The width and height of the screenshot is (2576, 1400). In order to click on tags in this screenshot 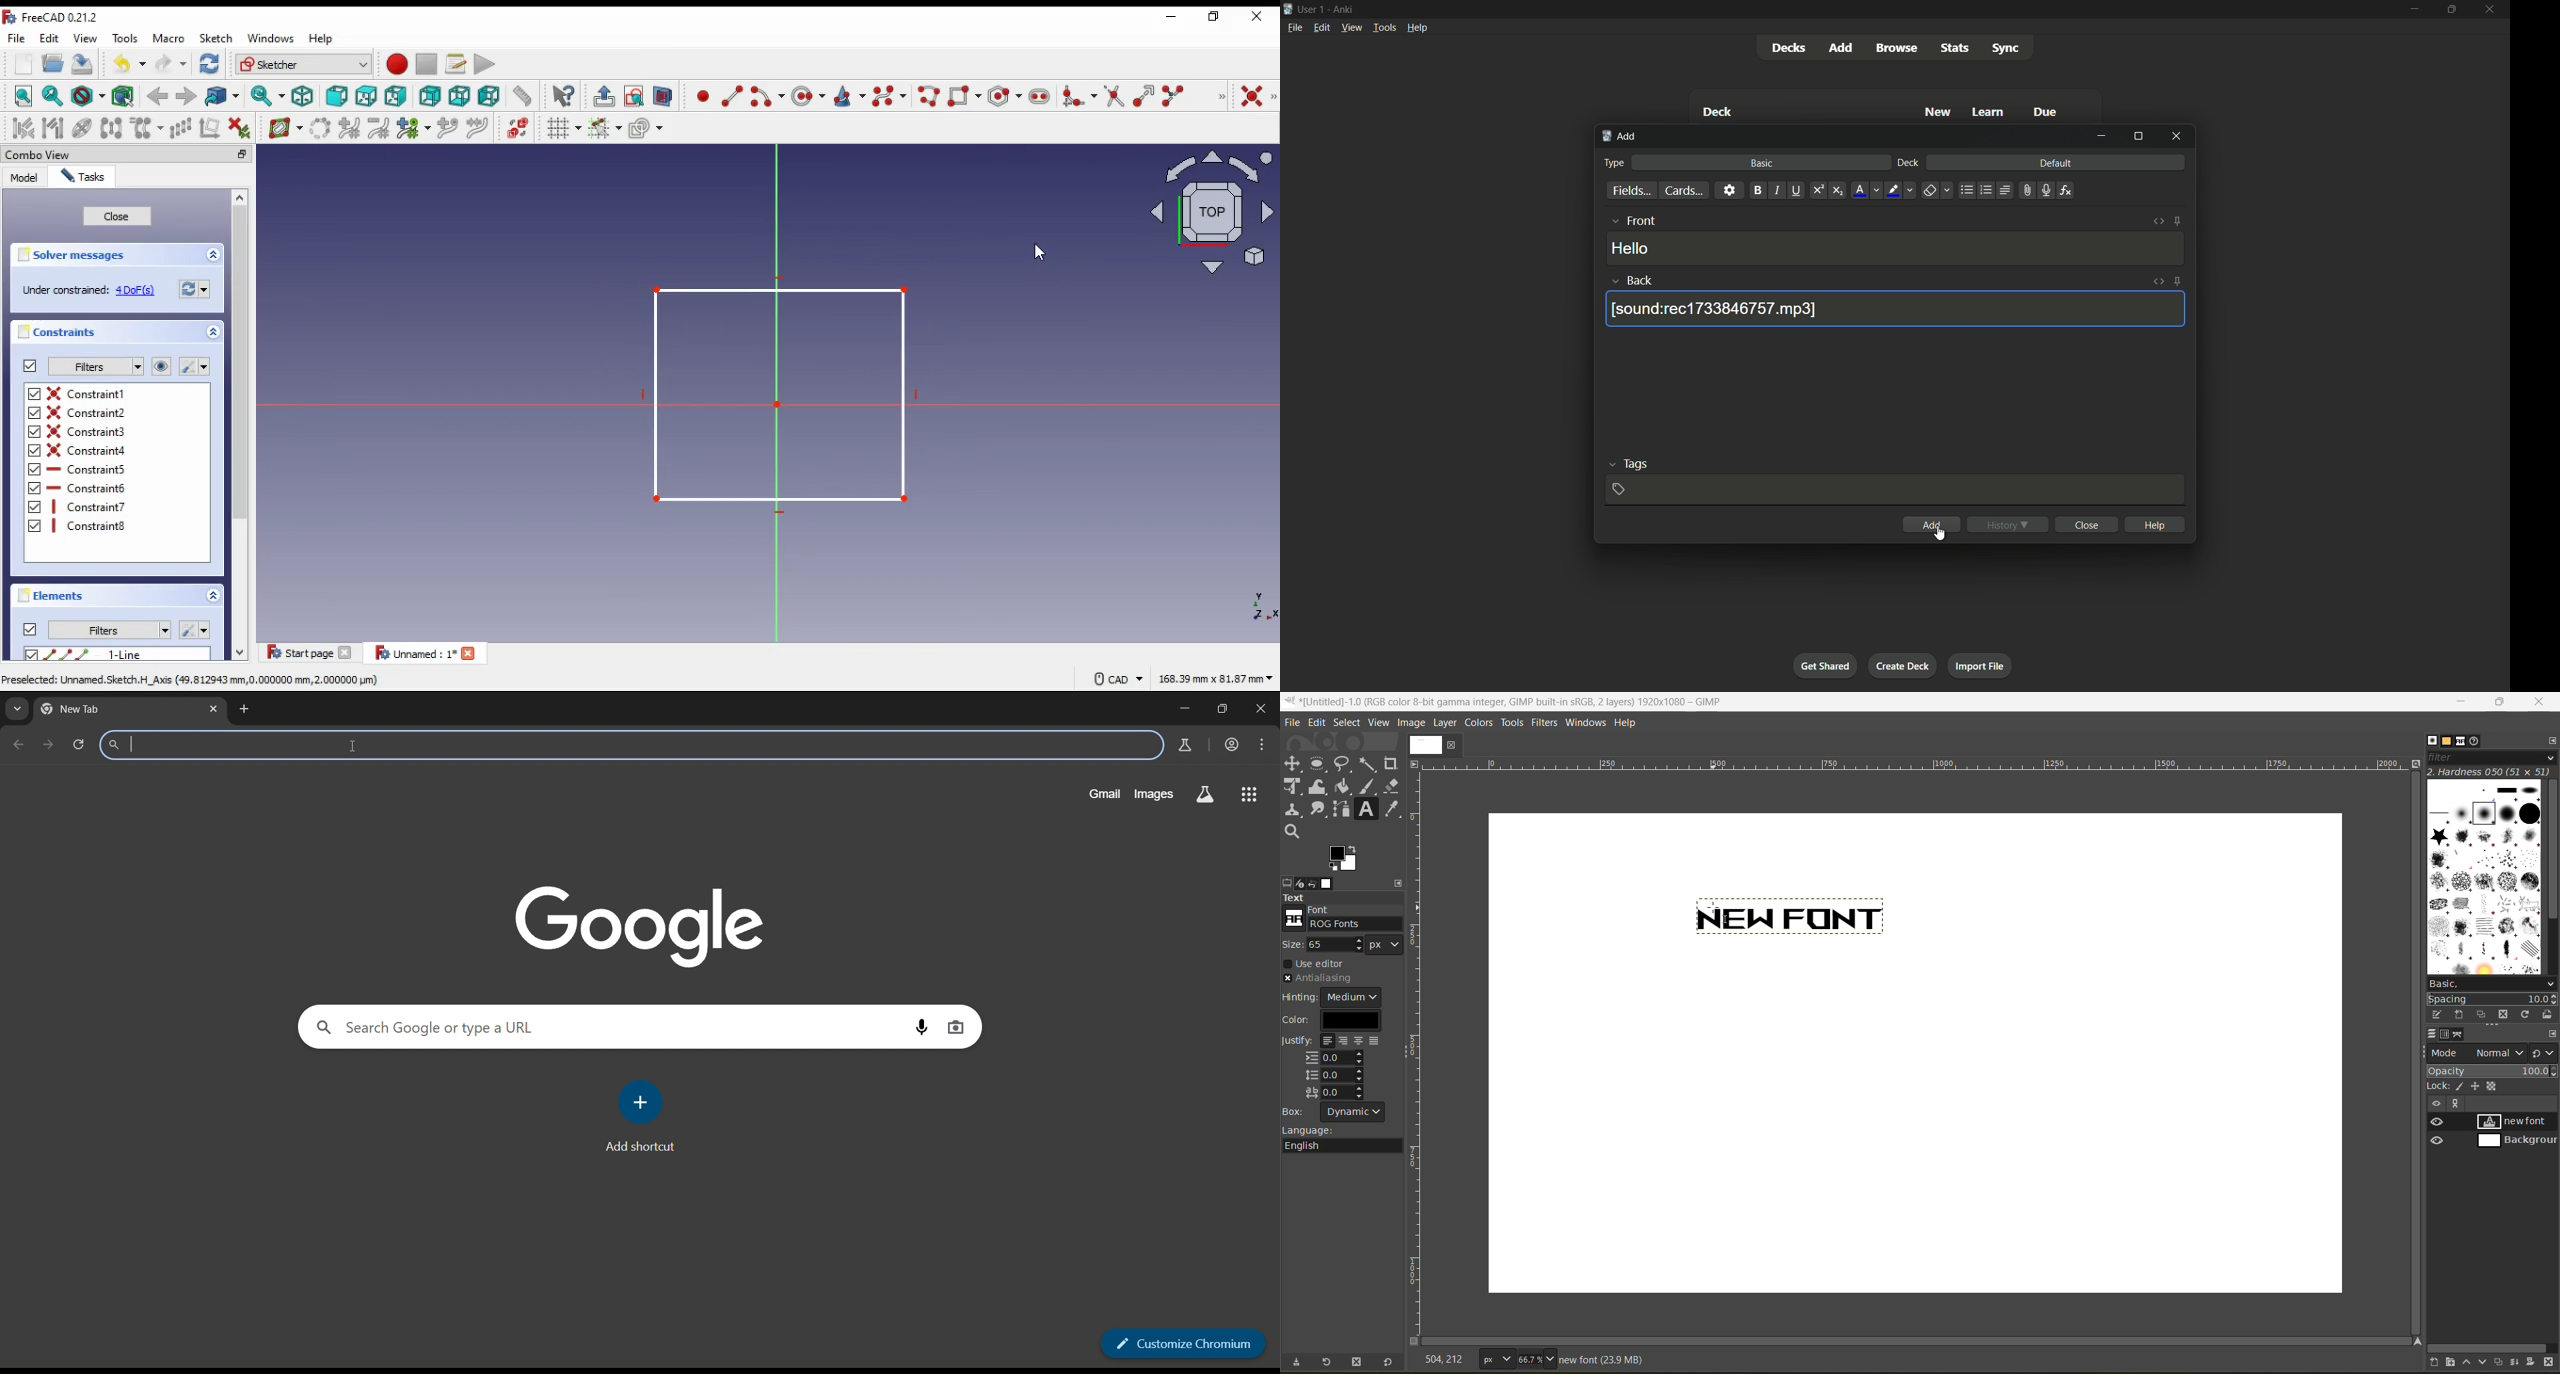, I will do `click(1629, 463)`.